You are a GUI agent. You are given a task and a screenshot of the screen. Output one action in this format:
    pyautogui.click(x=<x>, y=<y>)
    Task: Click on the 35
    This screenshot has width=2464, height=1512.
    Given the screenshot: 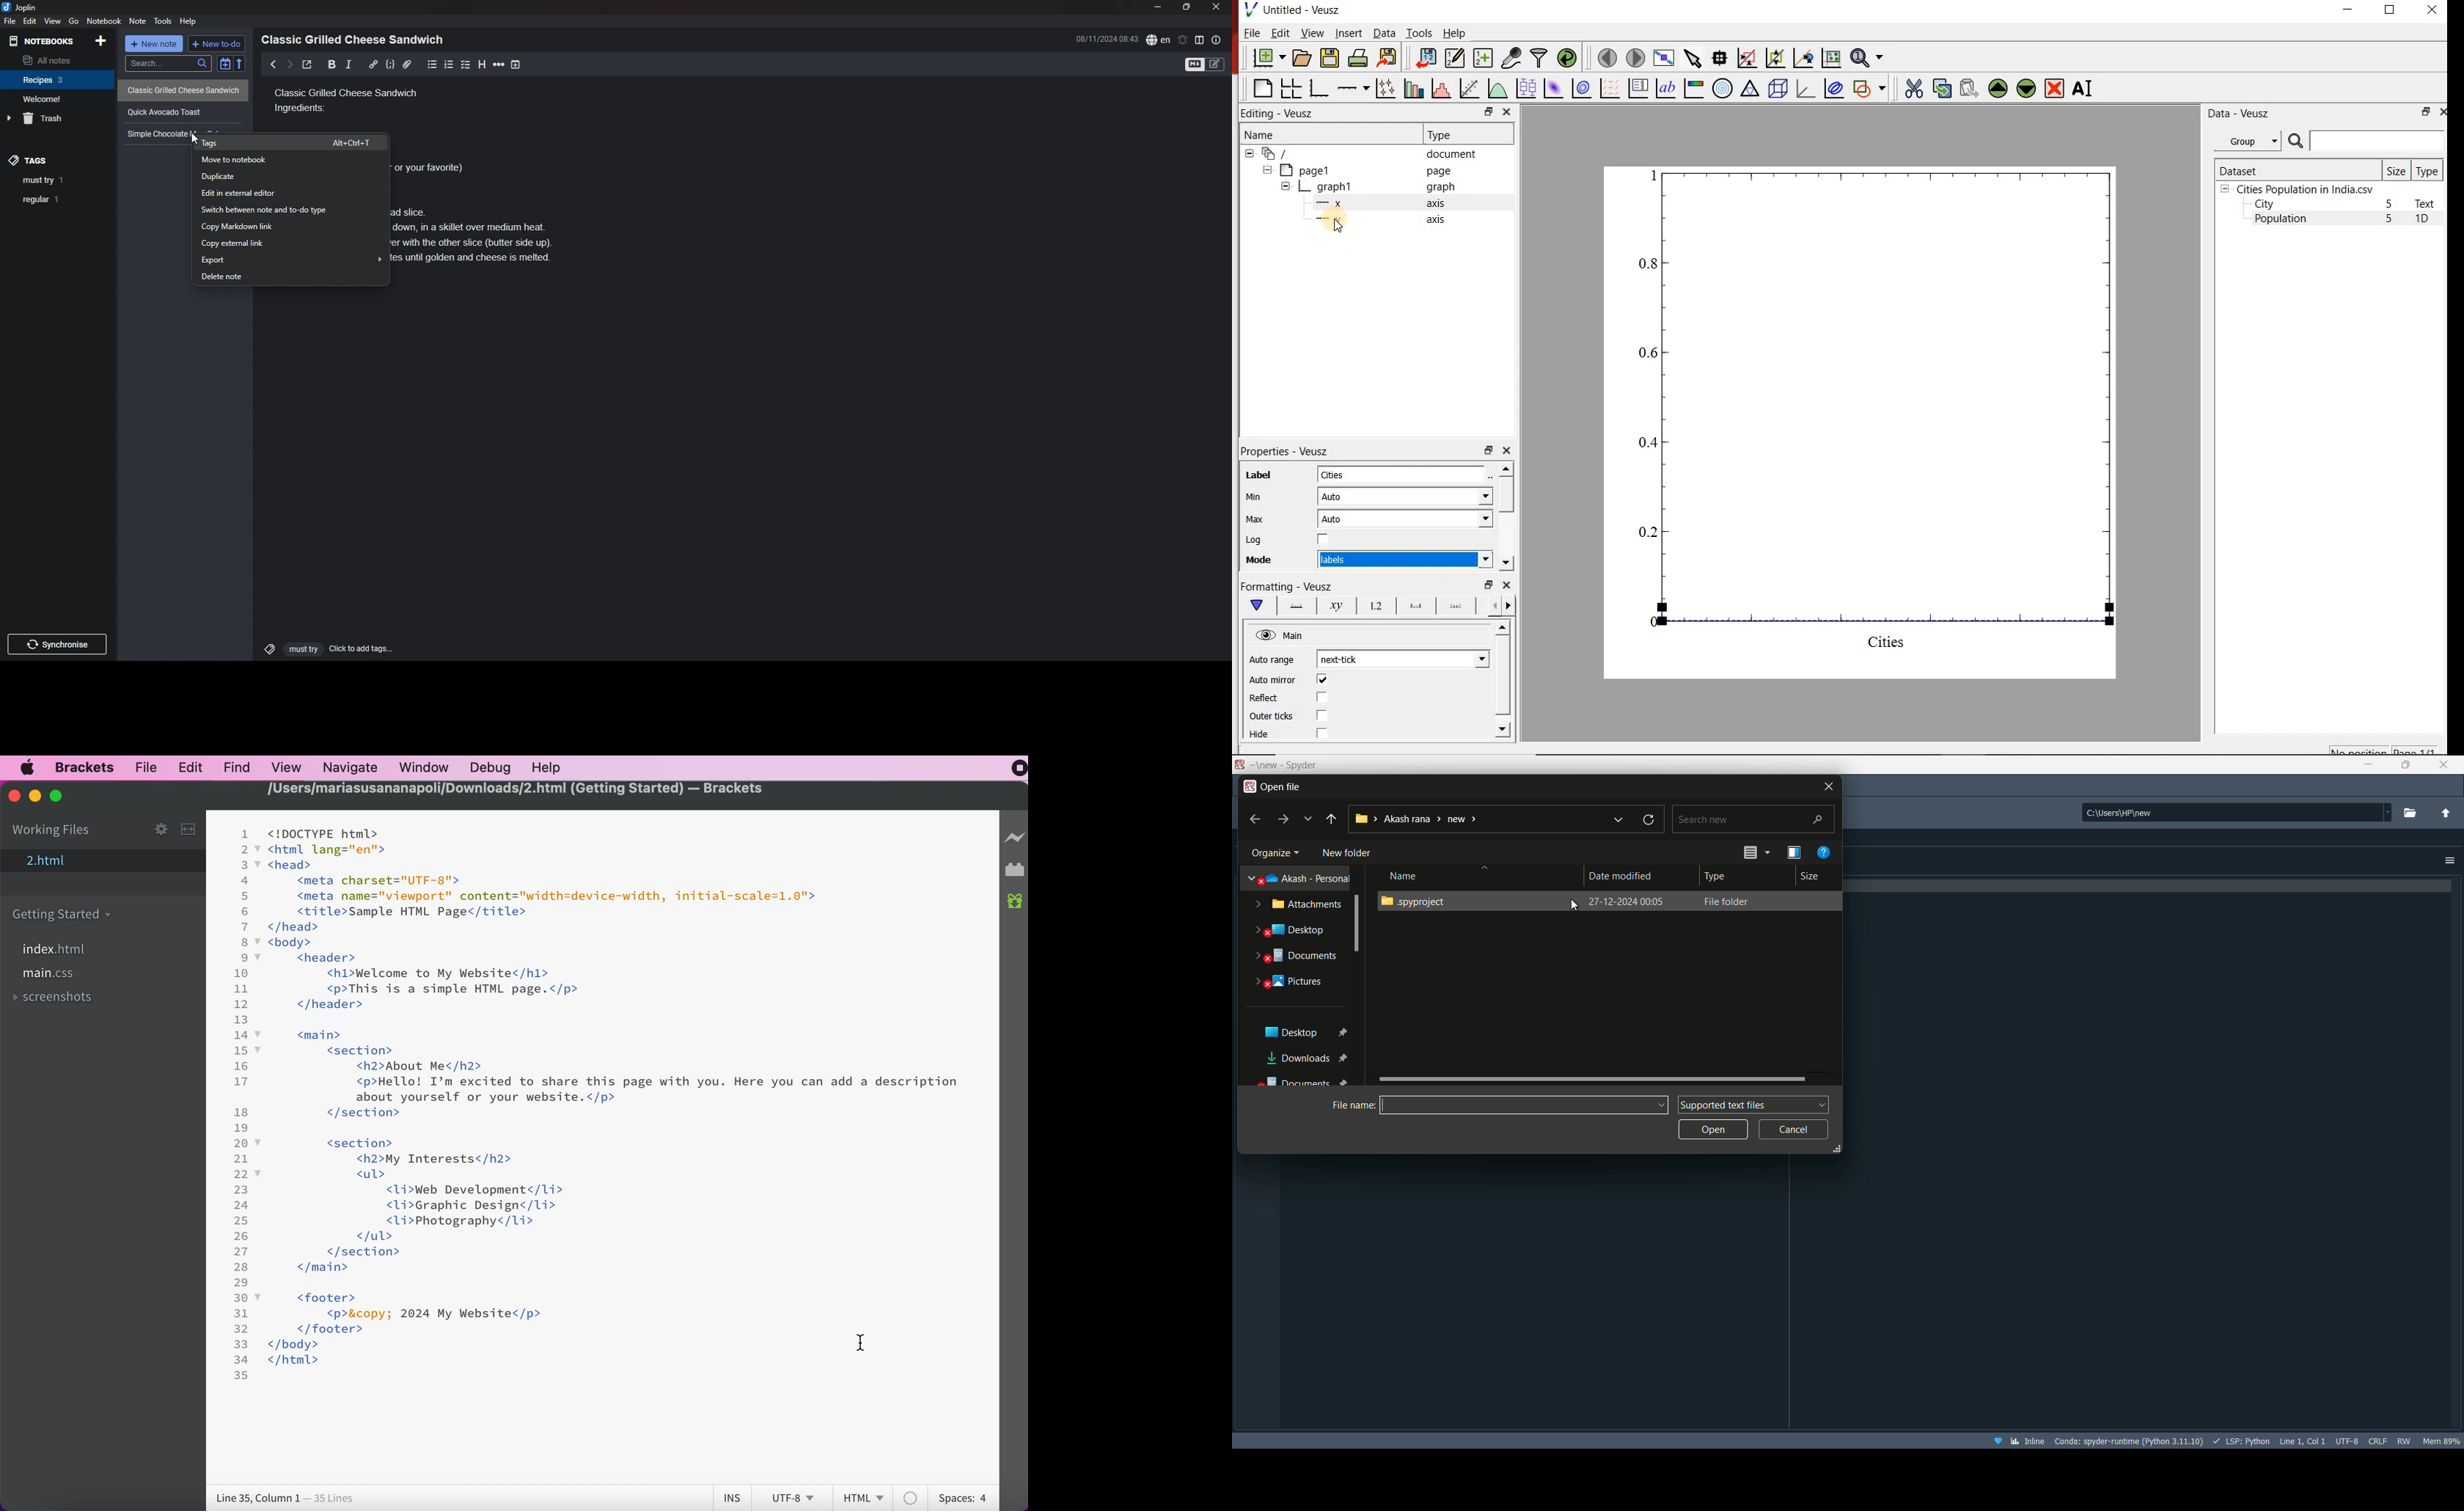 What is the action you would take?
    pyautogui.click(x=241, y=1375)
    